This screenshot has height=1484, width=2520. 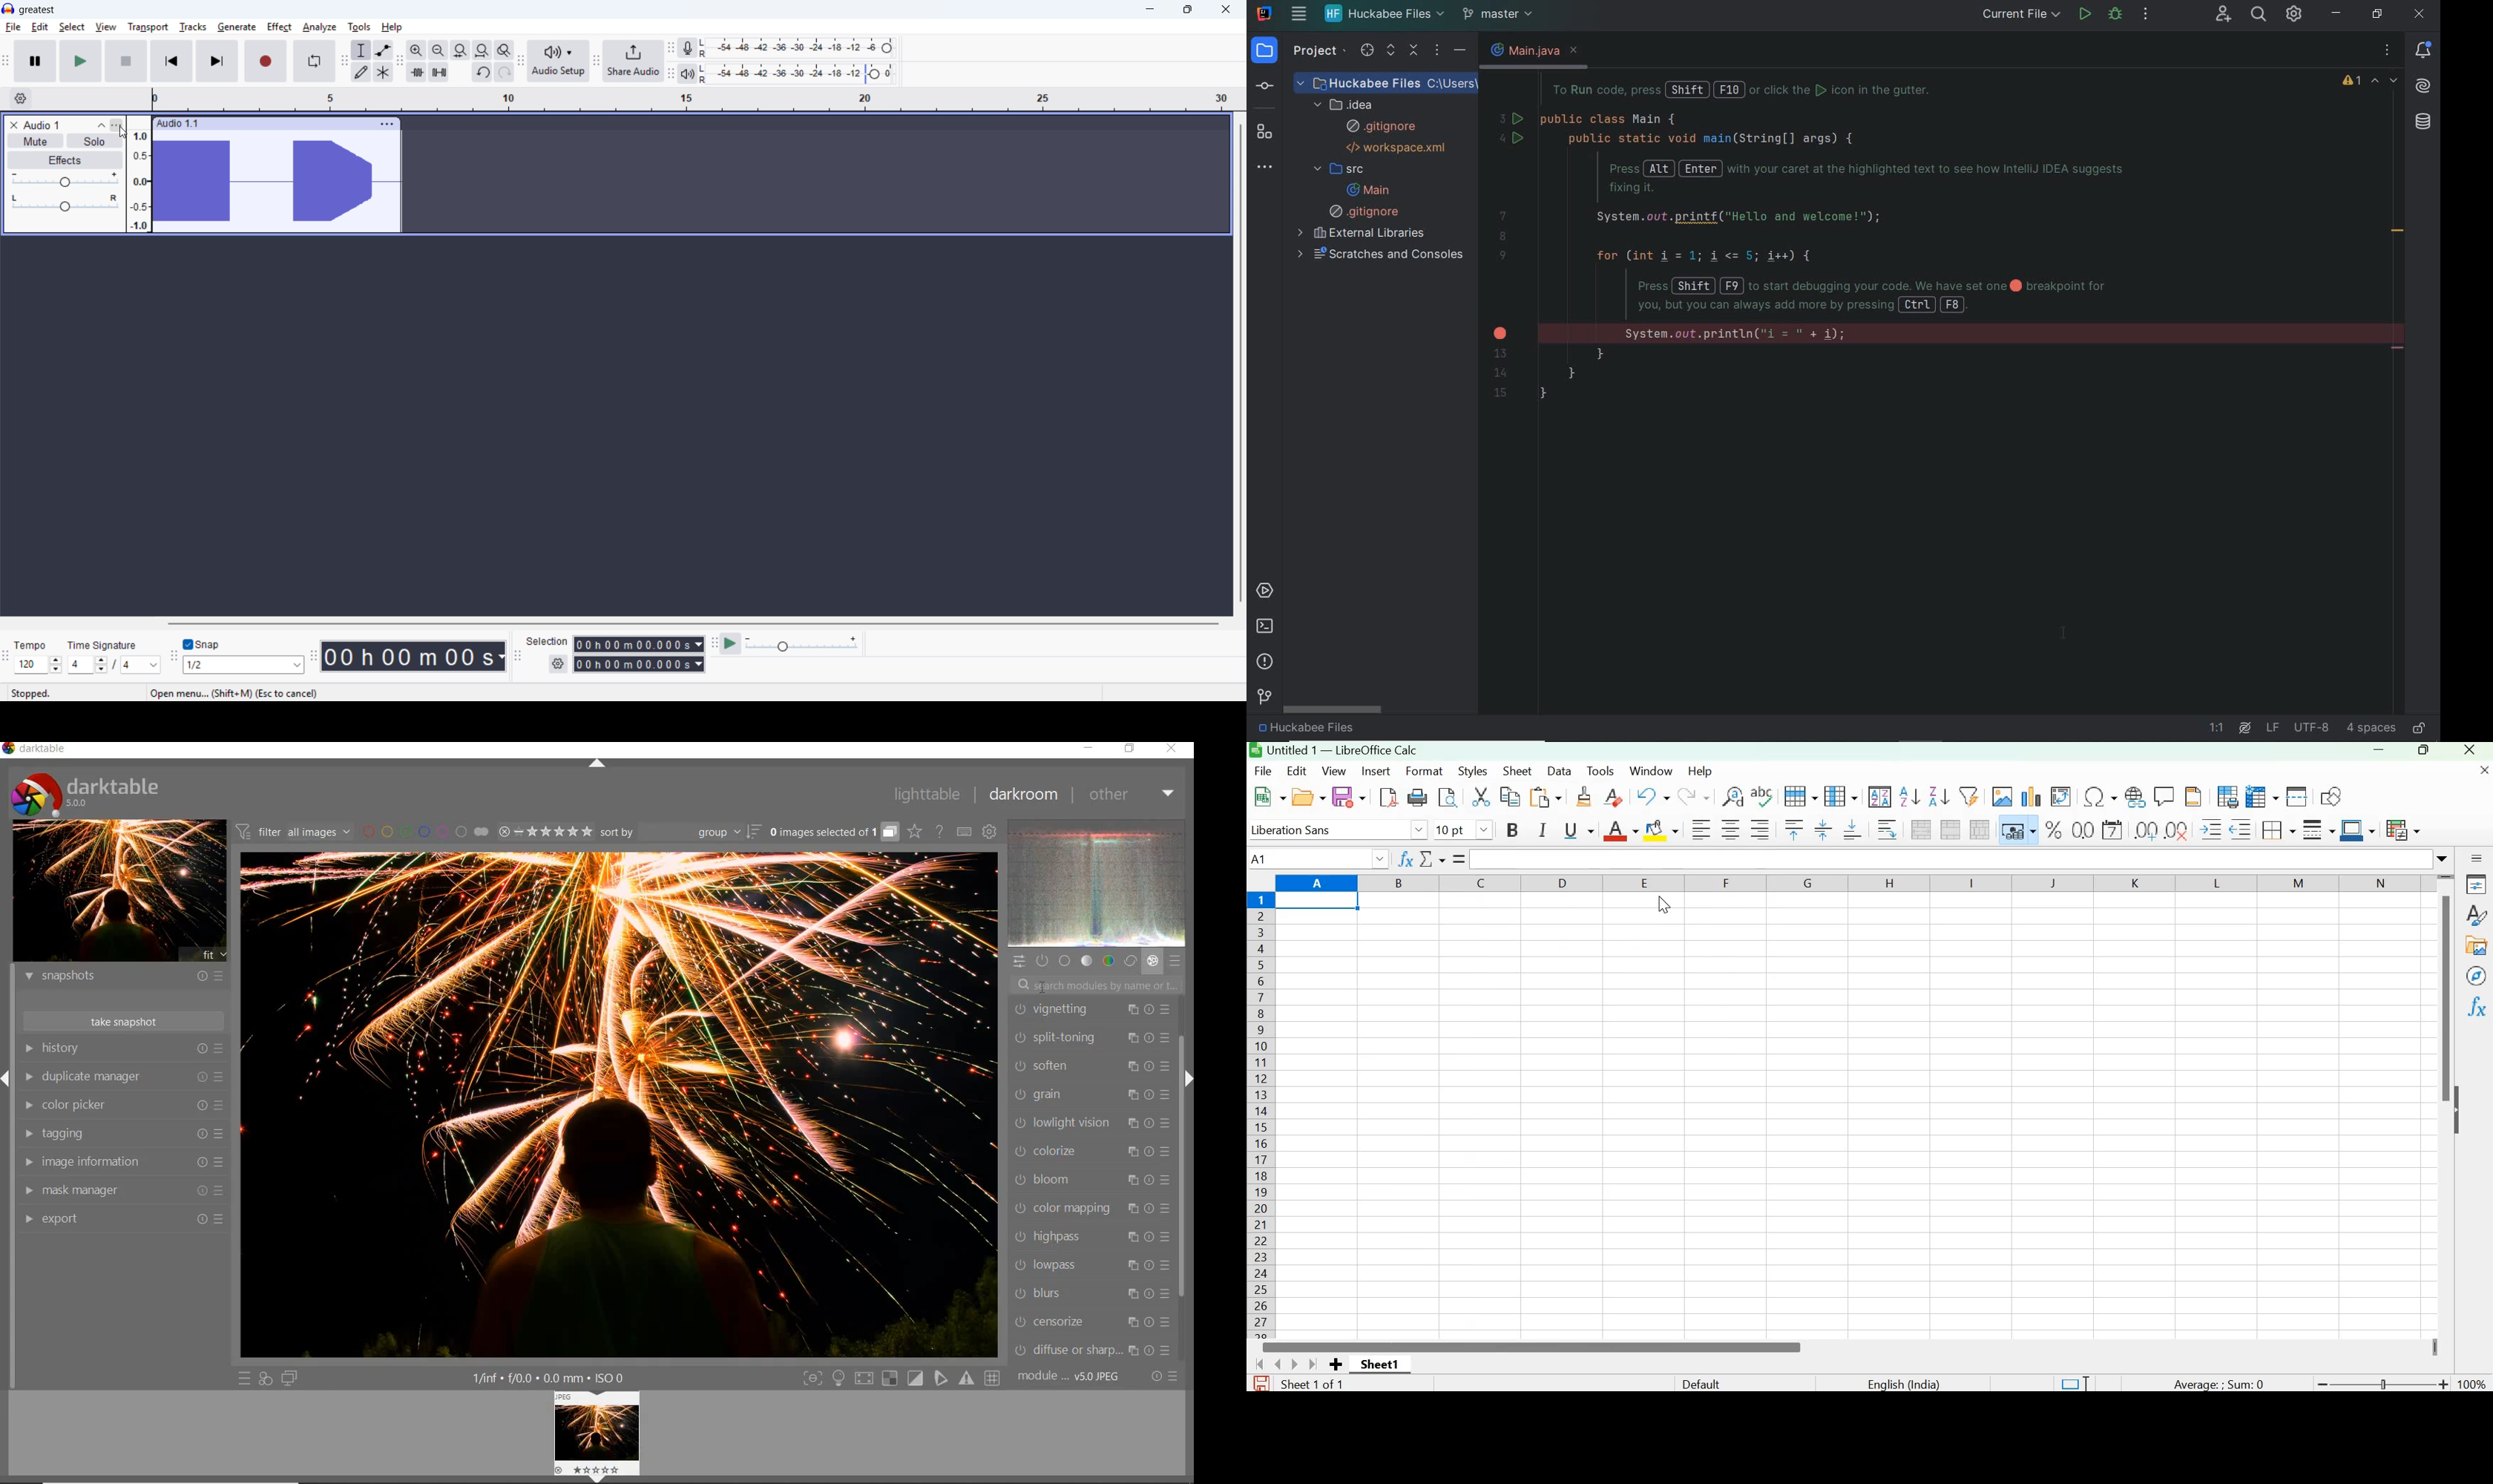 I want to click on Function wizard, so click(x=1407, y=858).